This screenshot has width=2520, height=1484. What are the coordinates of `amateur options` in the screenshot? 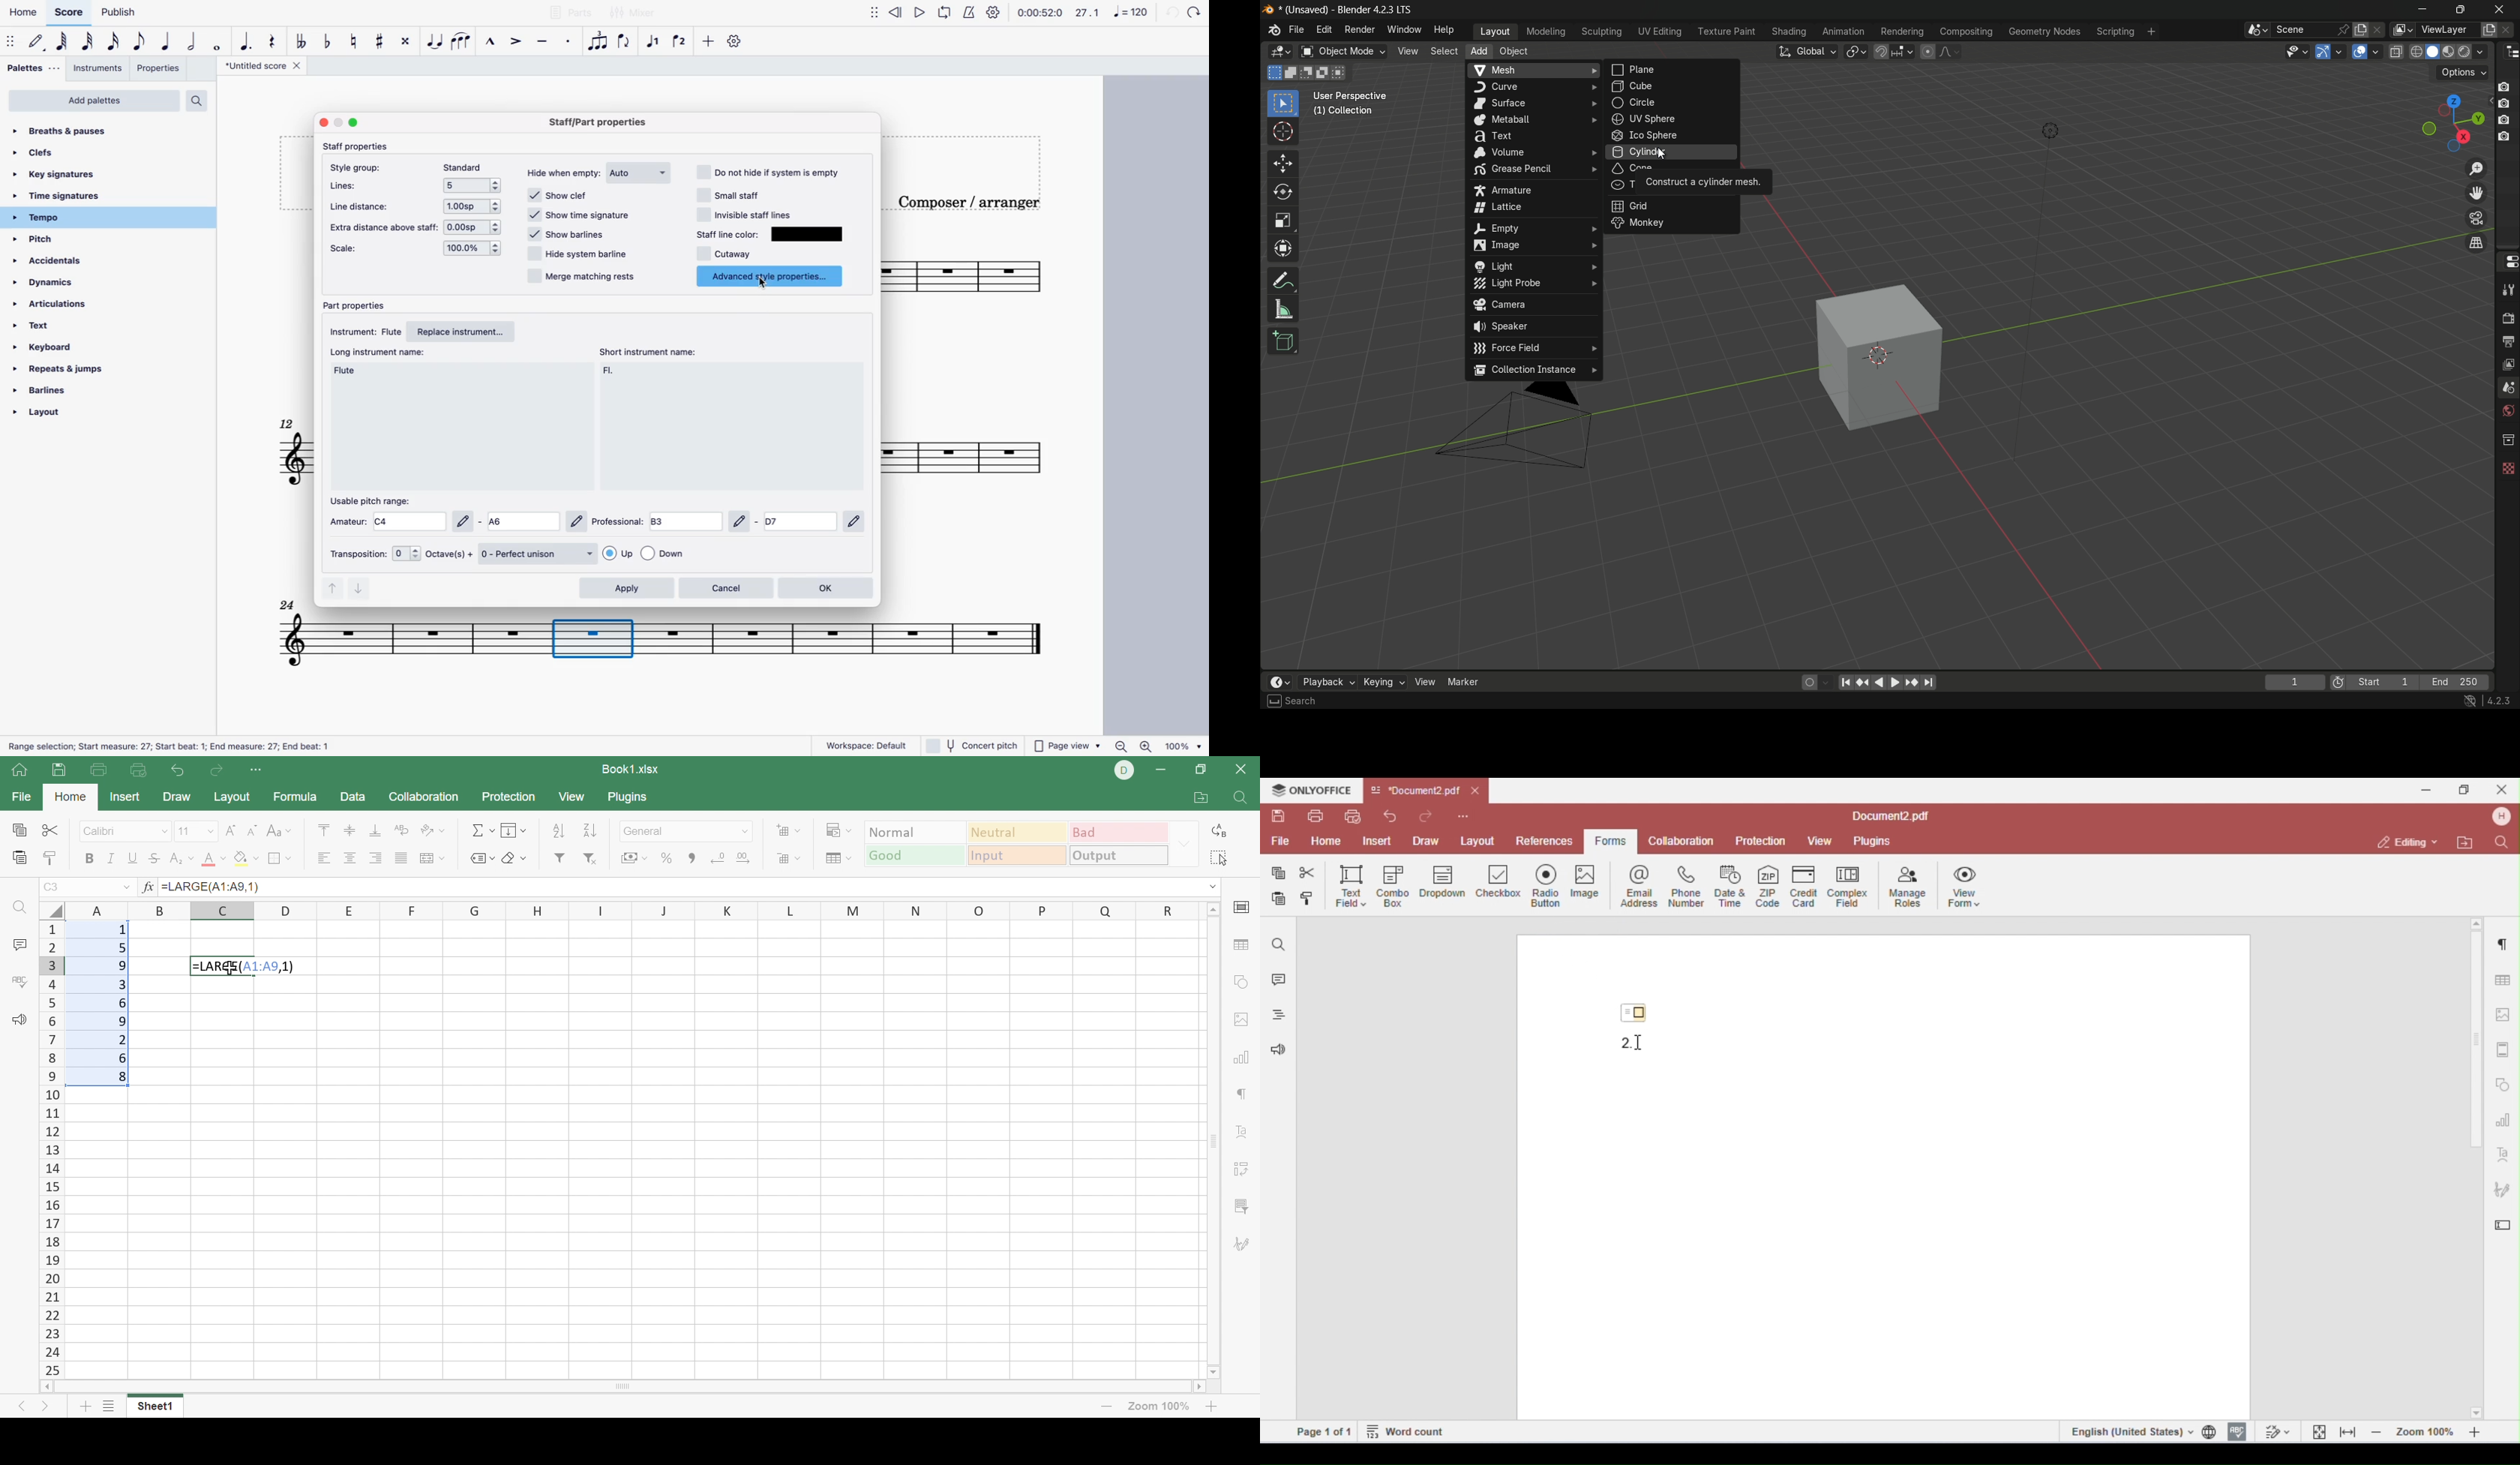 It's located at (481, 521).